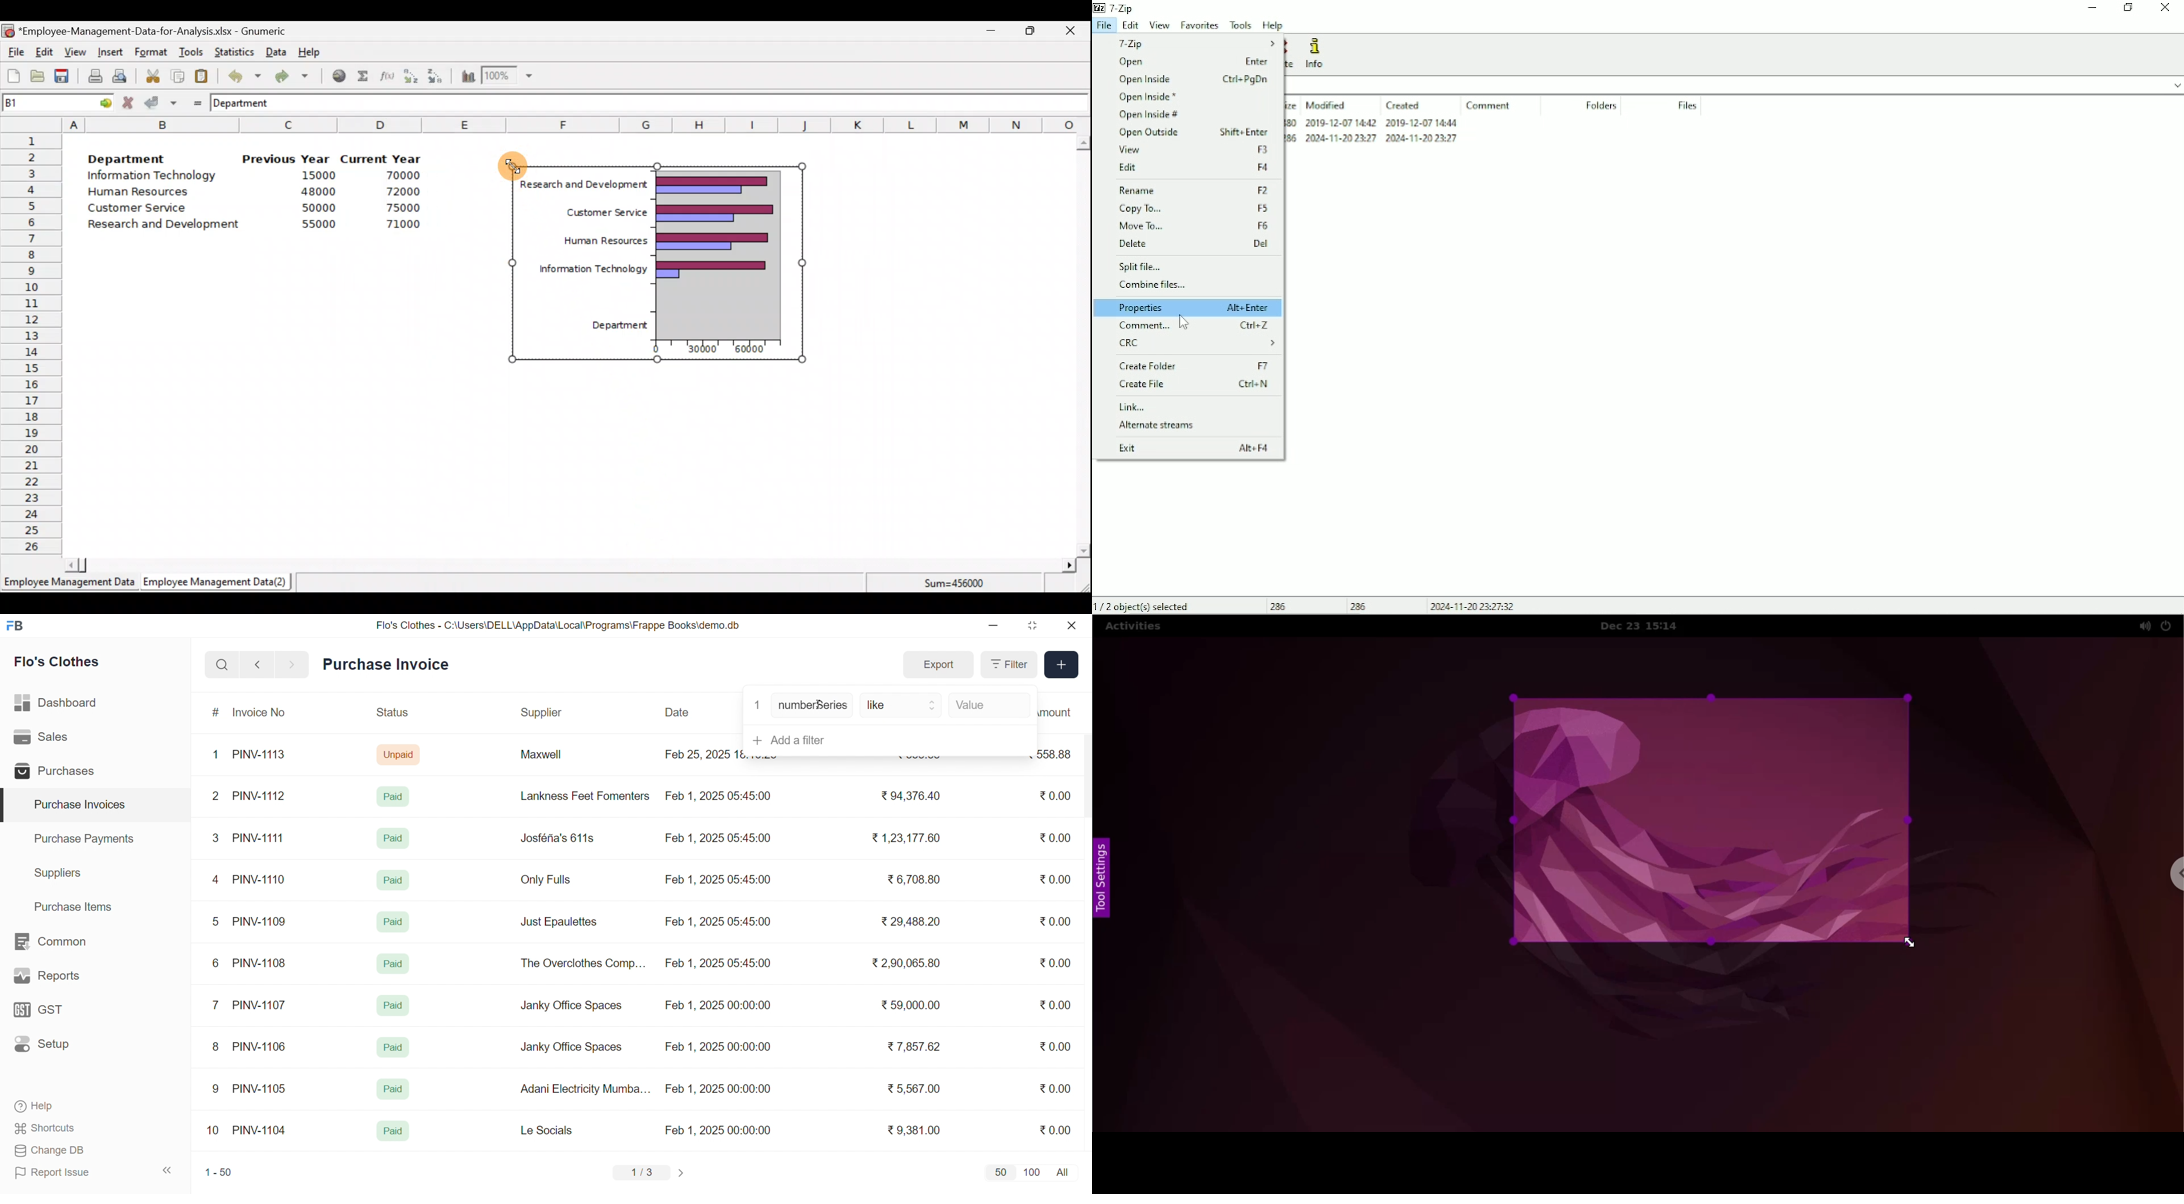 Image resolution: width=2184 pixels, height=1204 pixels. What do you see at coordinates (757, 704) in the screenshot?
I see `1` at bounding box center [757, 704].